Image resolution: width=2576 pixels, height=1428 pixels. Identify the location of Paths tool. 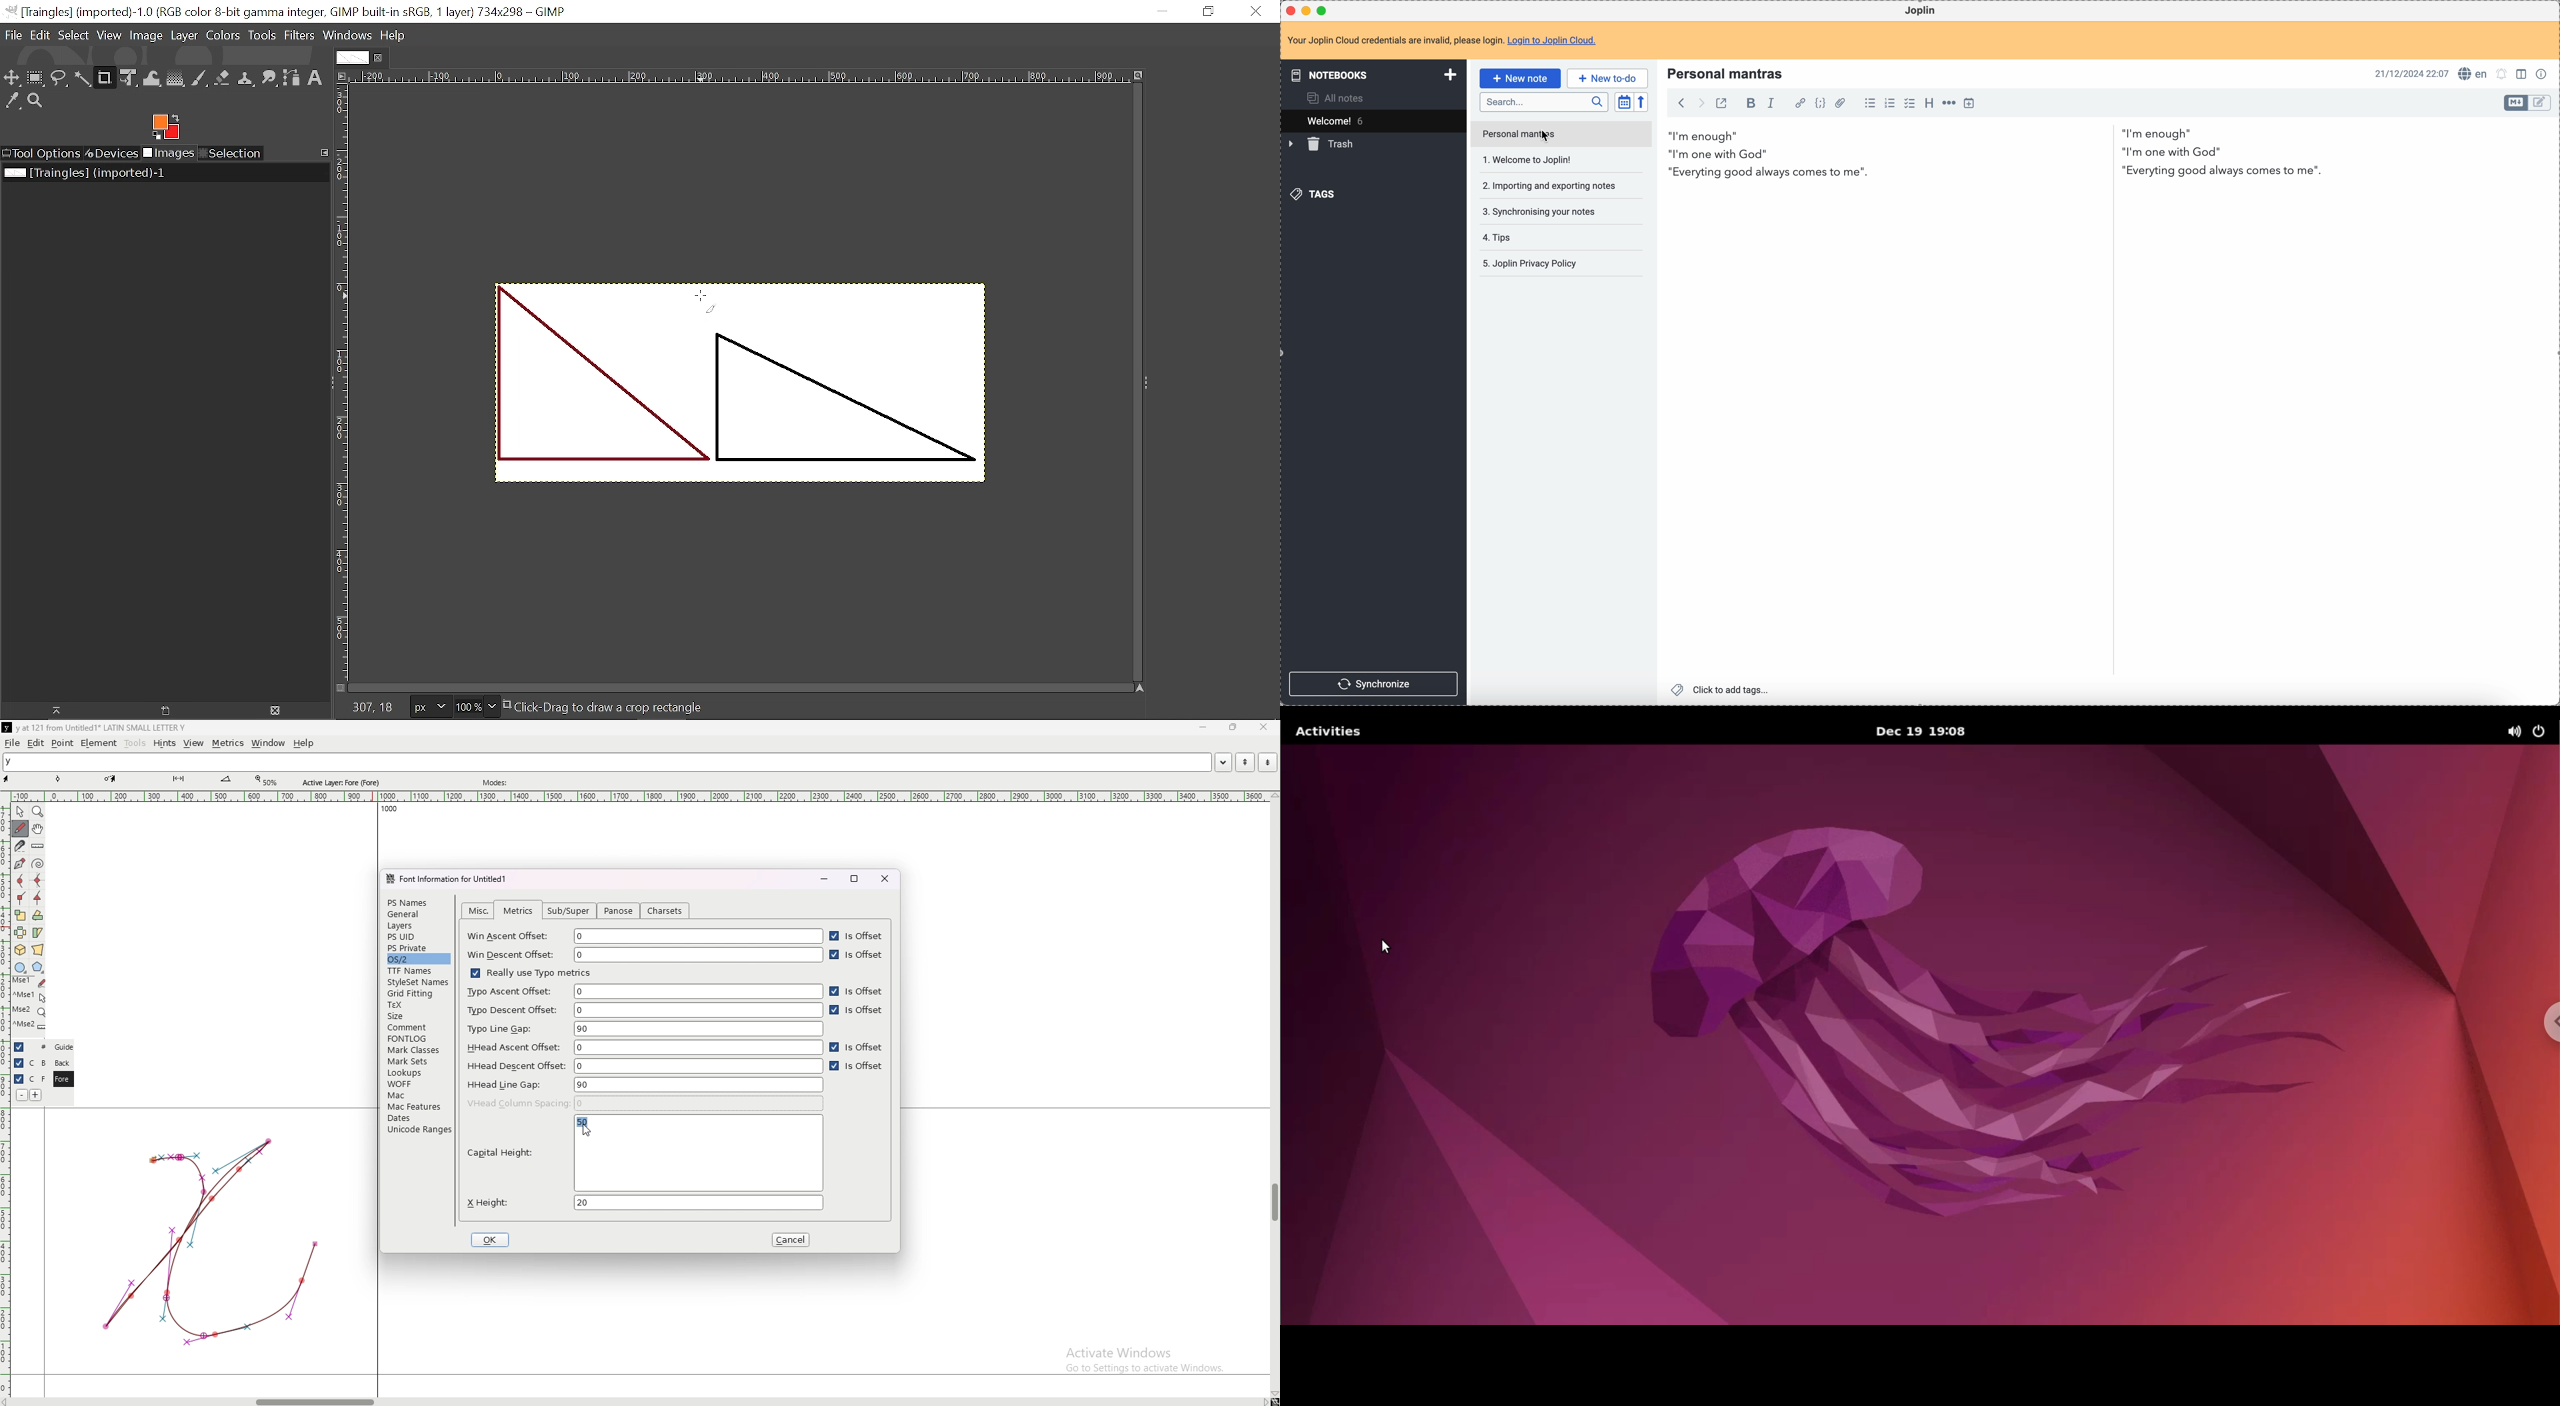
(292, 78).